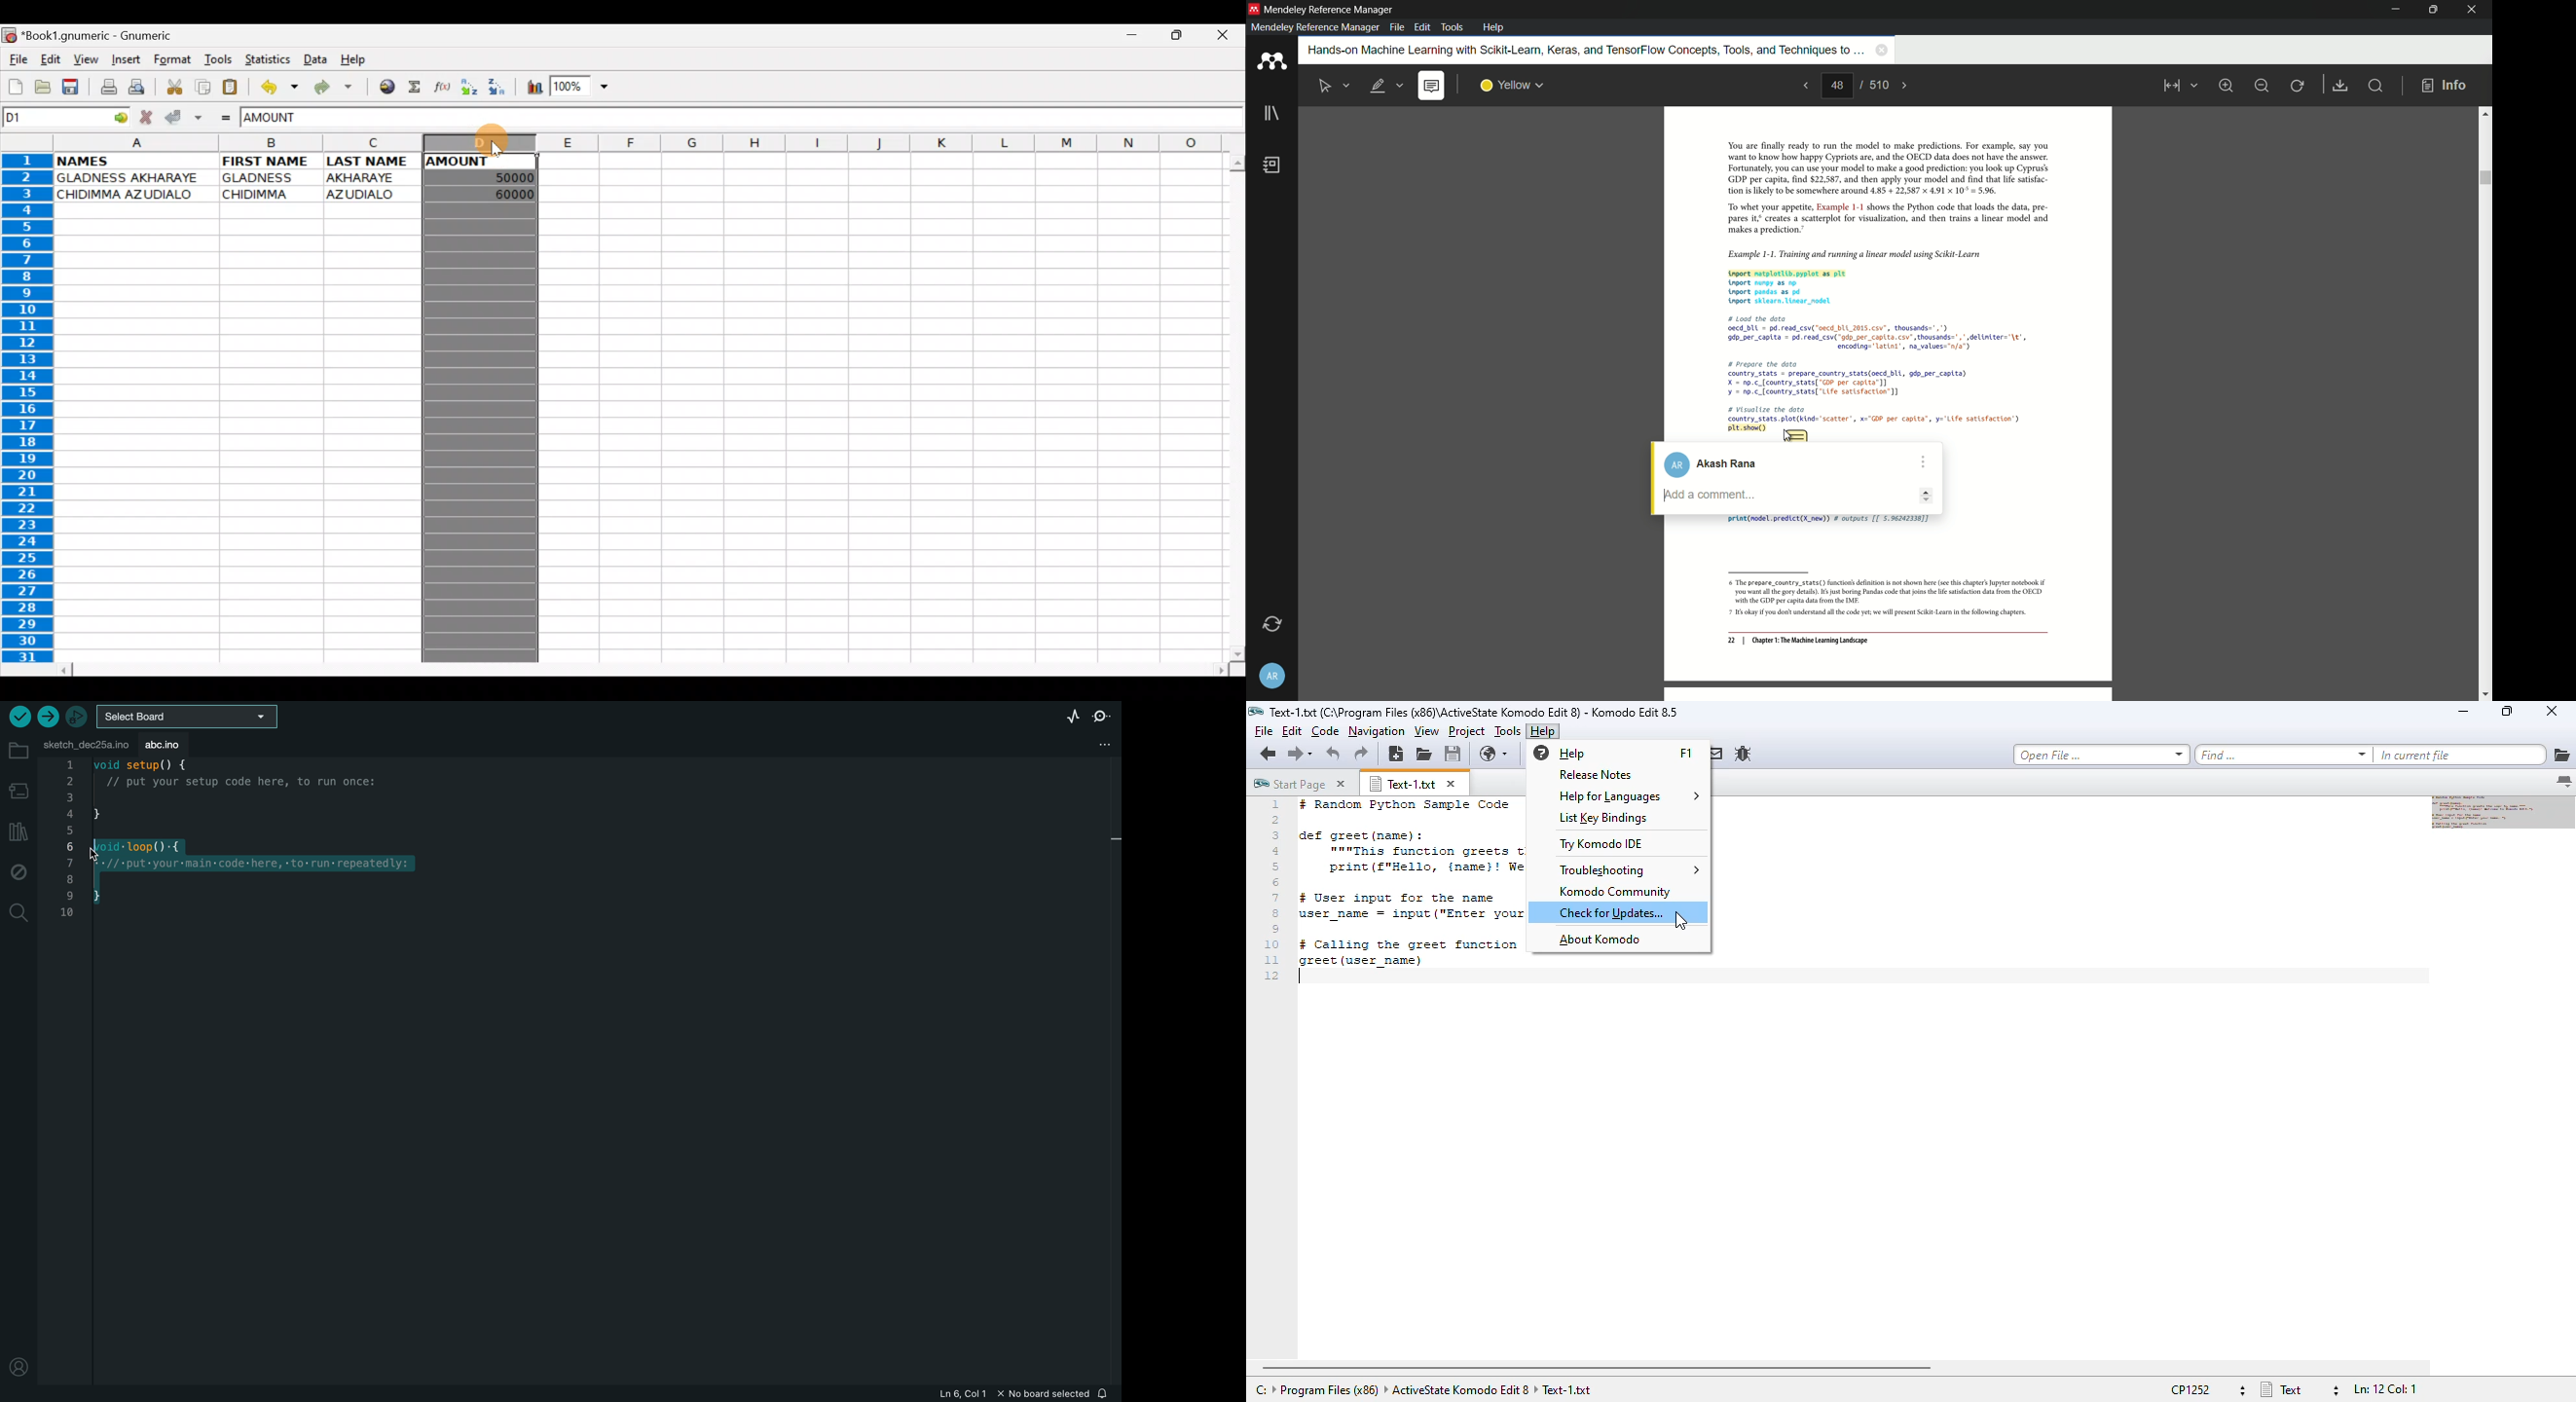 The image size is (2576, 1428). What do you see at coordinates (1095, 745) in the screenshot?
I see `file  settings` at bounding box center [1095, 745].